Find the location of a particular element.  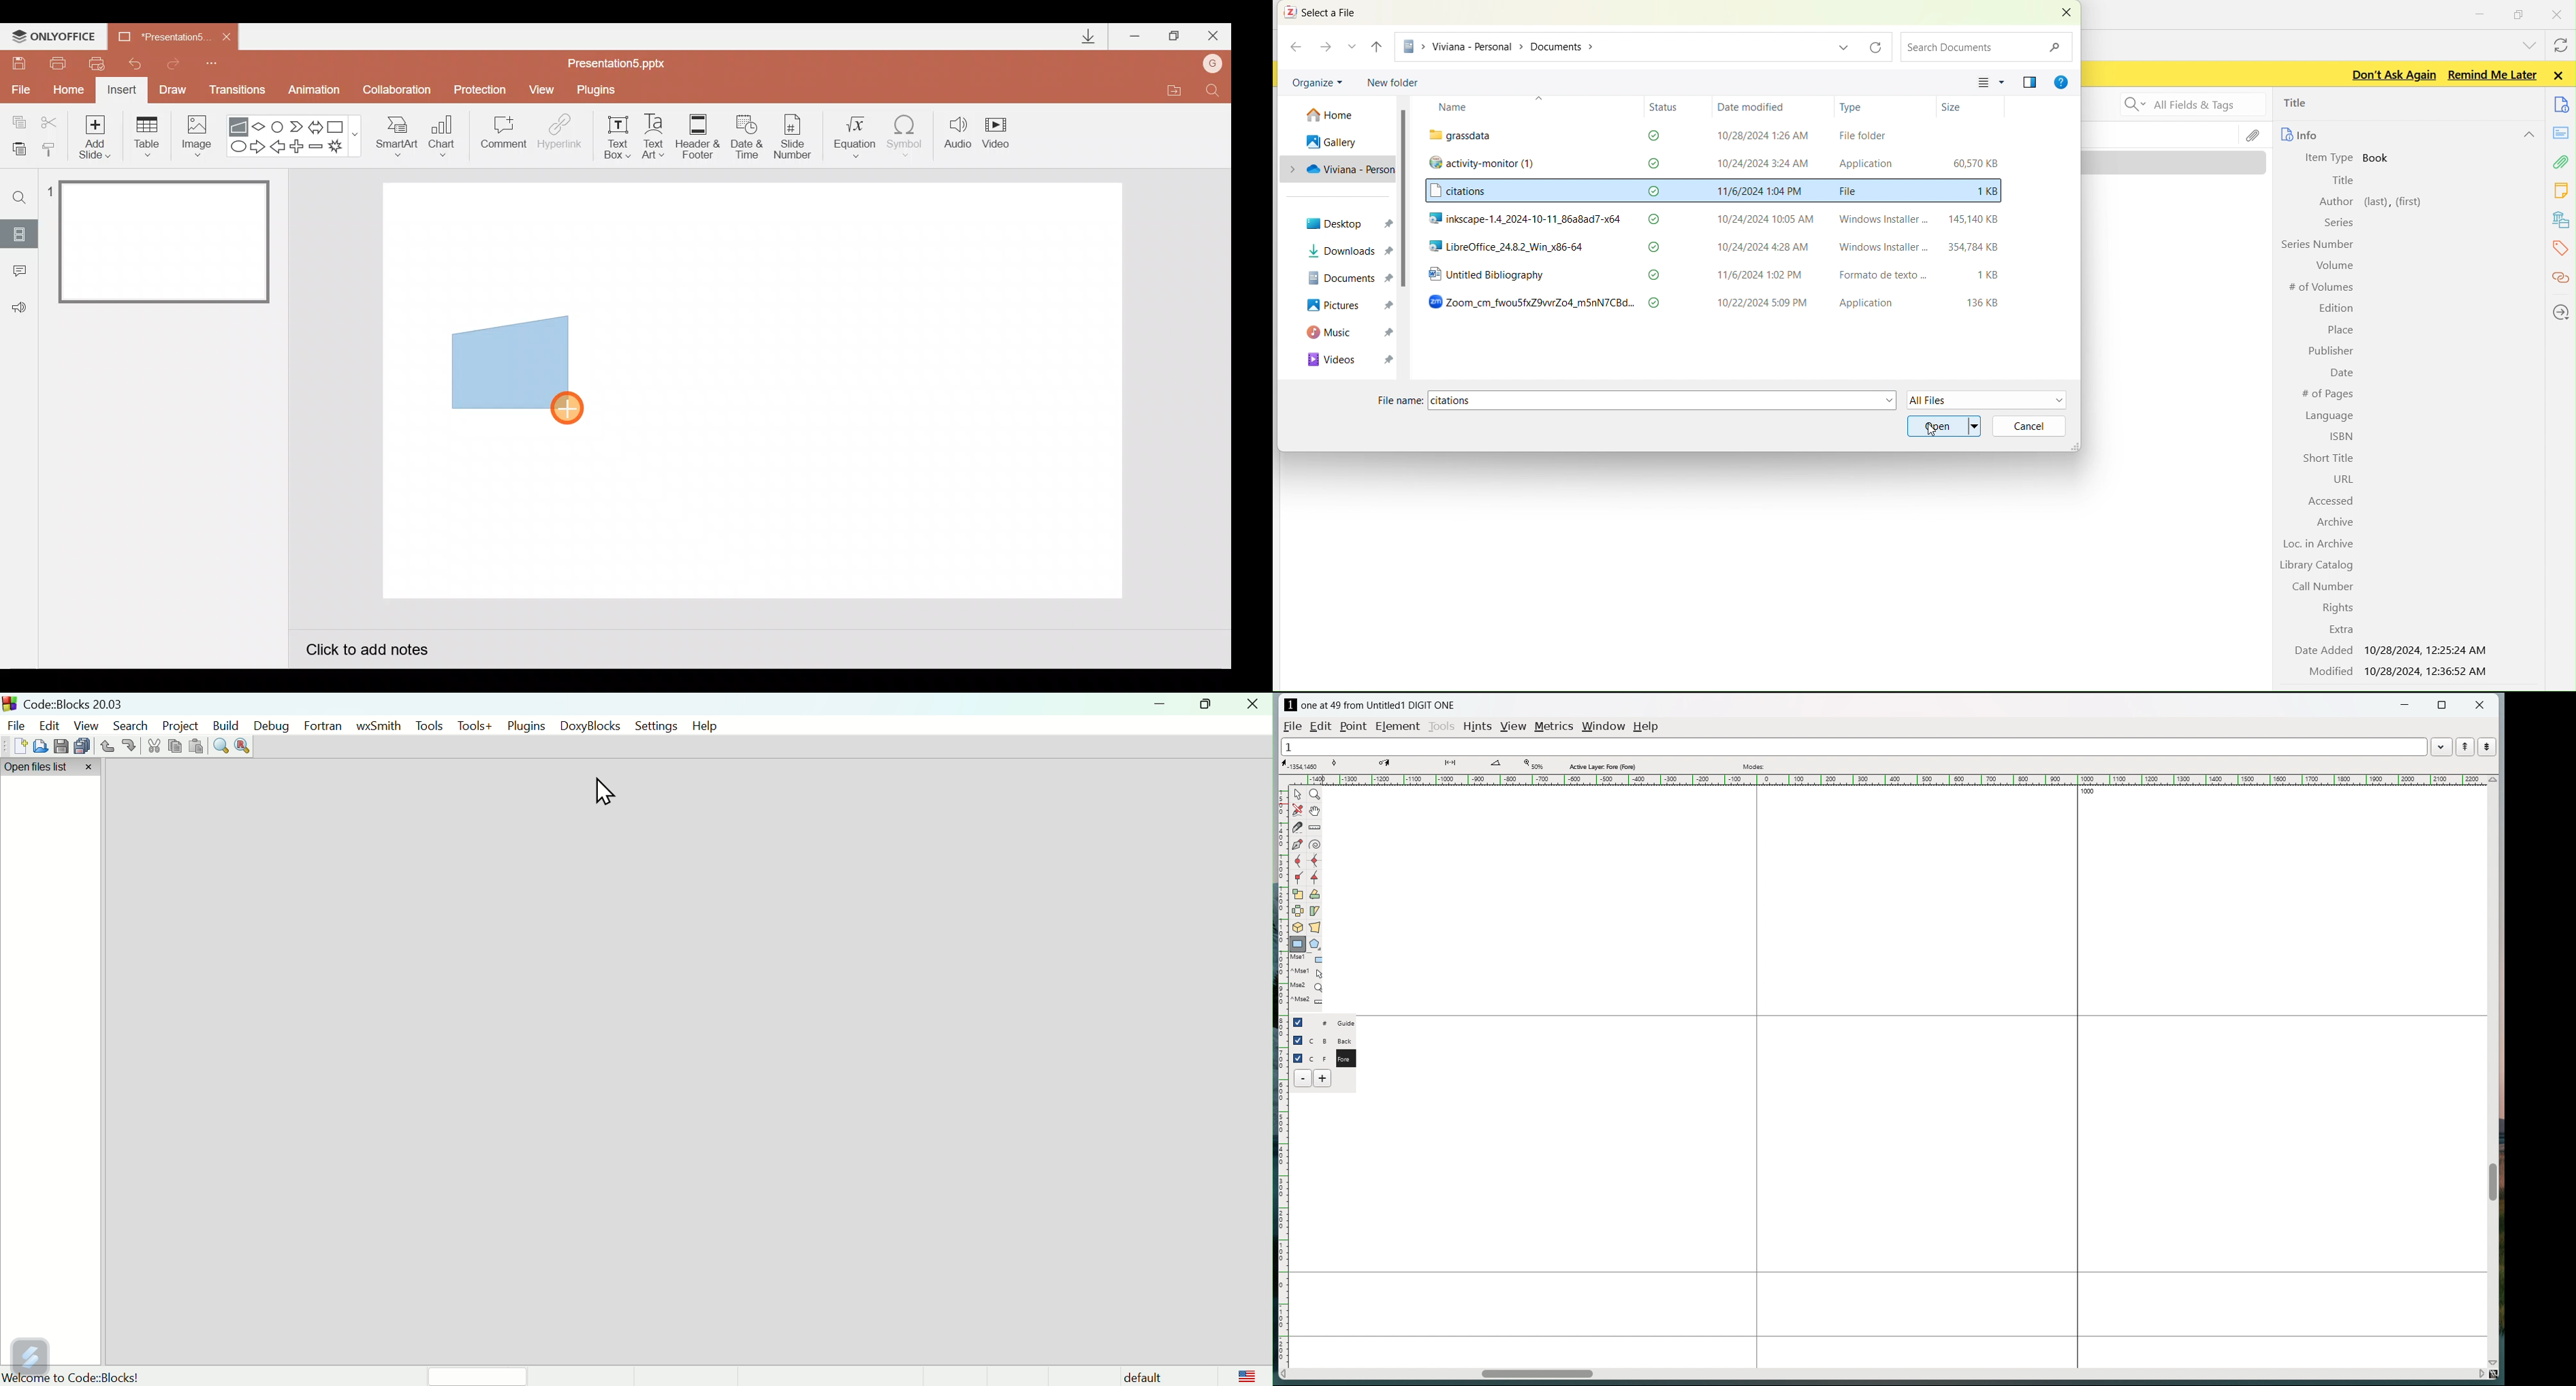

1KB is located at coordinates (1979, 192).